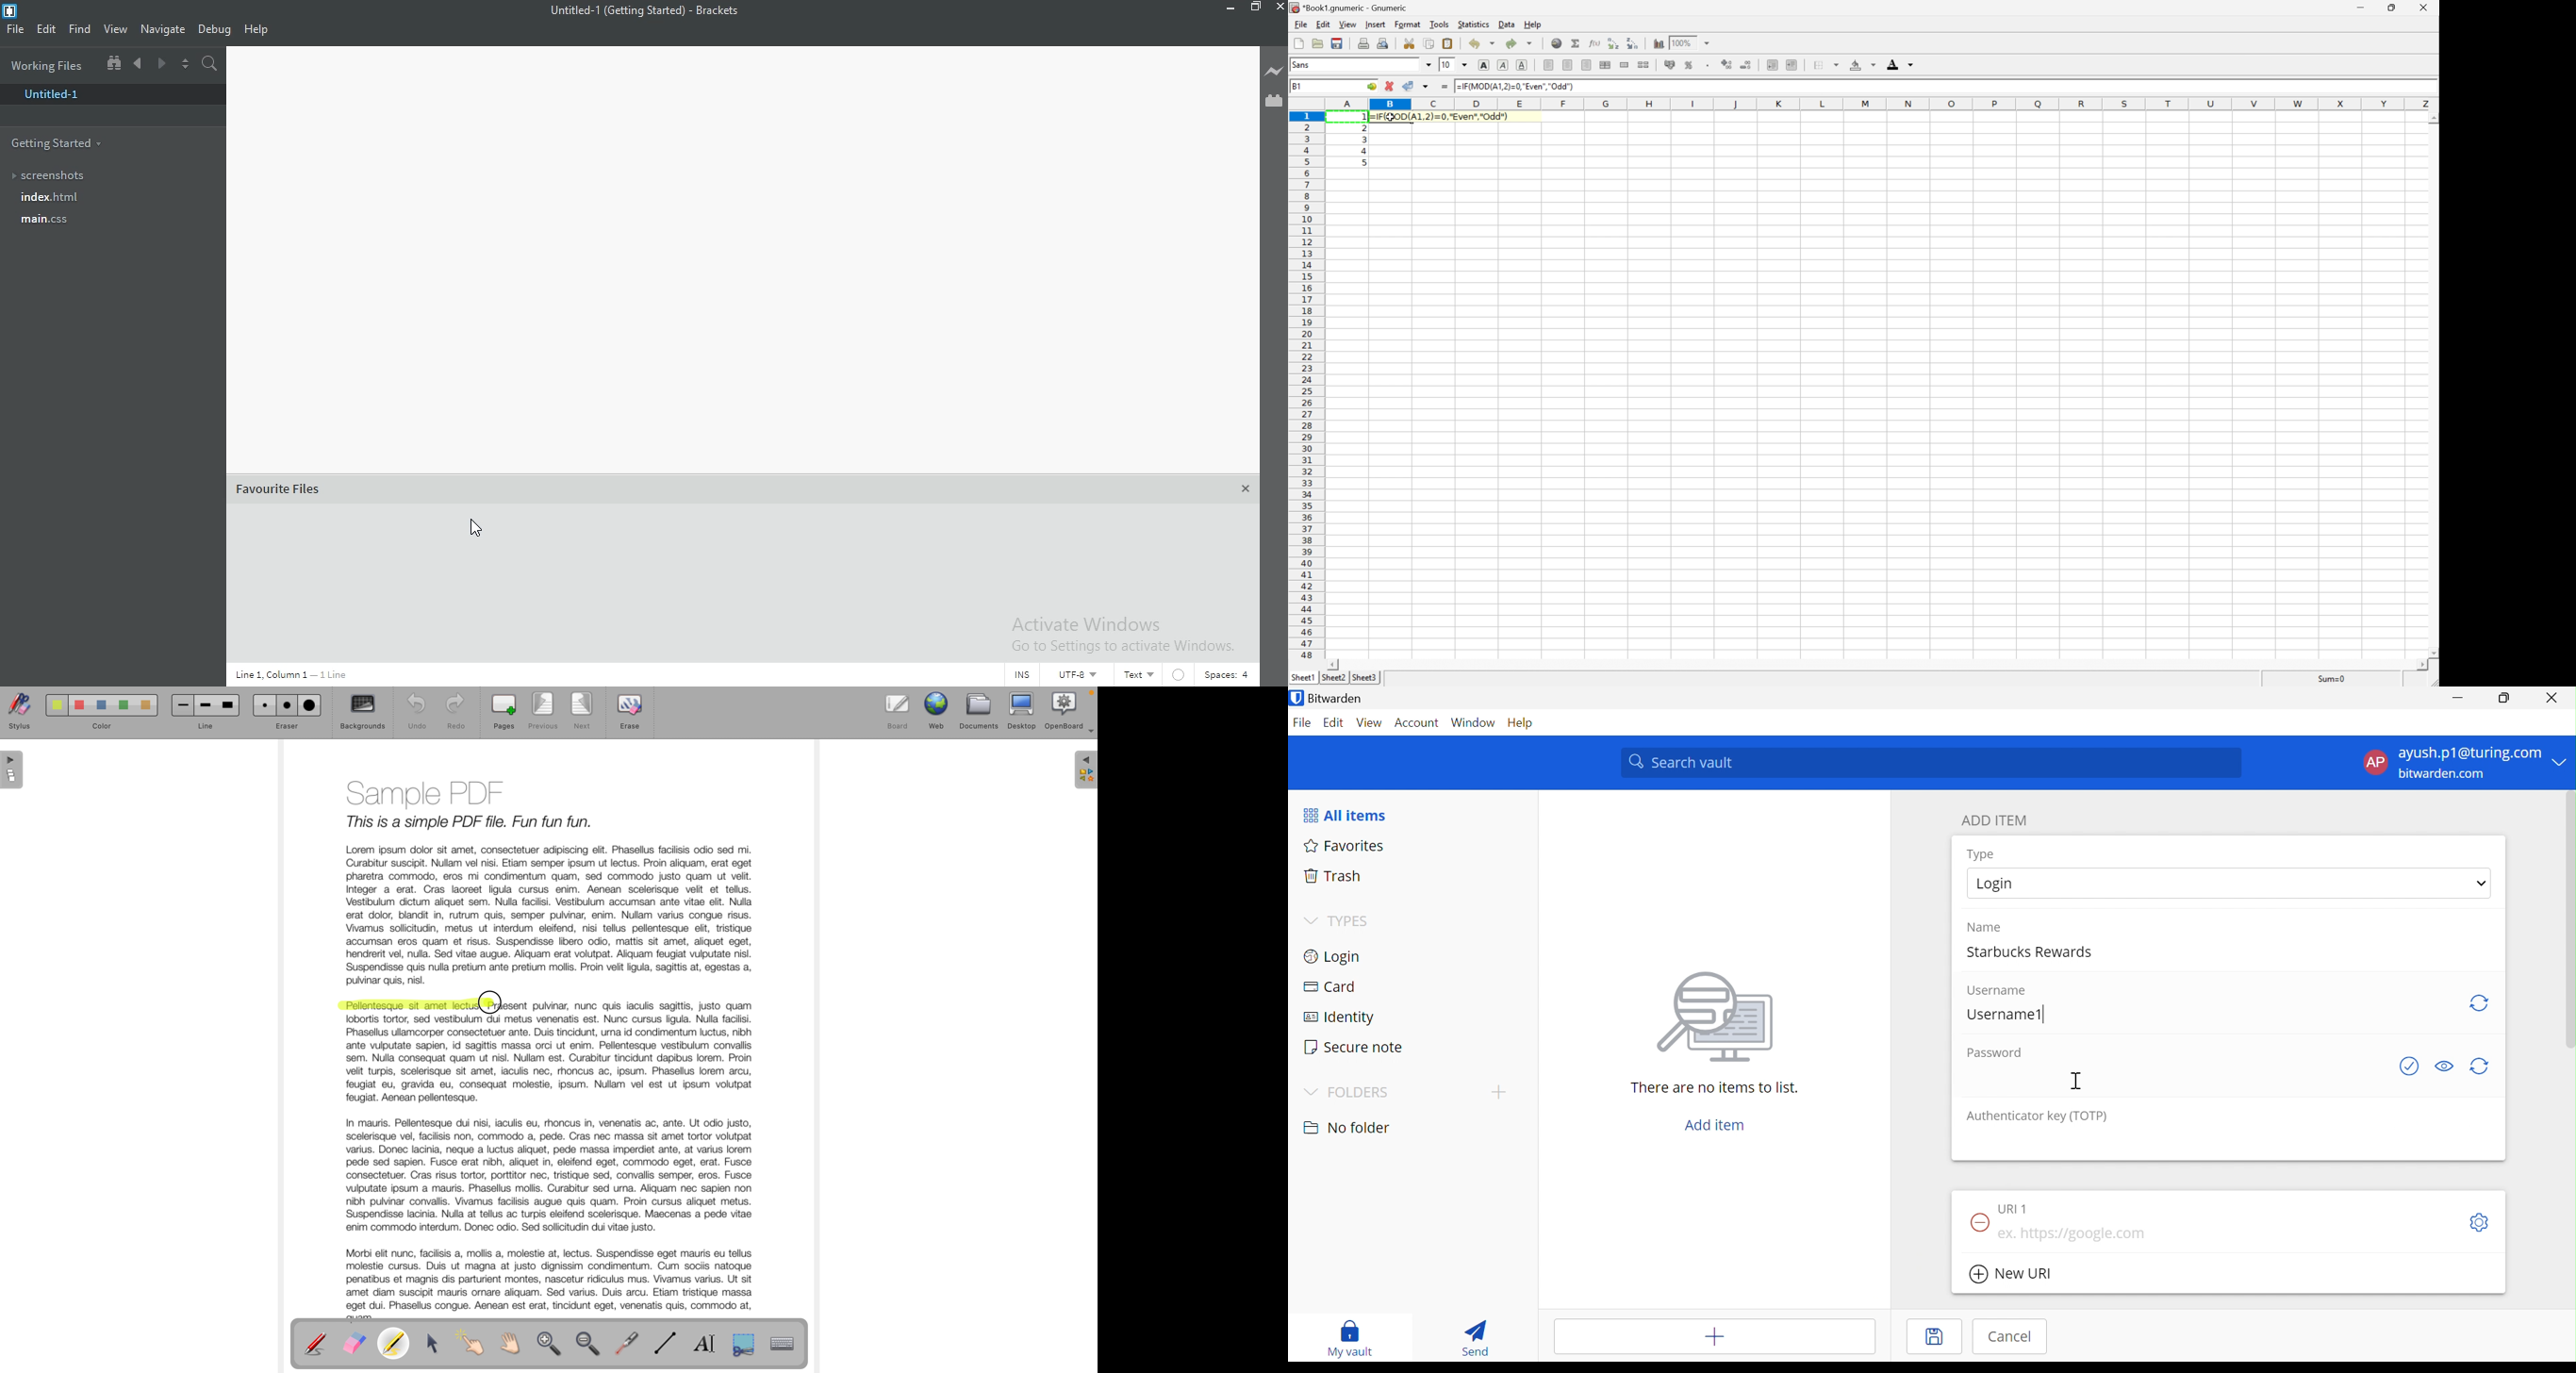 Image resolution: width=2576 pixels, height=1400 pixels. I want to click on Format, so click(1409, 24).